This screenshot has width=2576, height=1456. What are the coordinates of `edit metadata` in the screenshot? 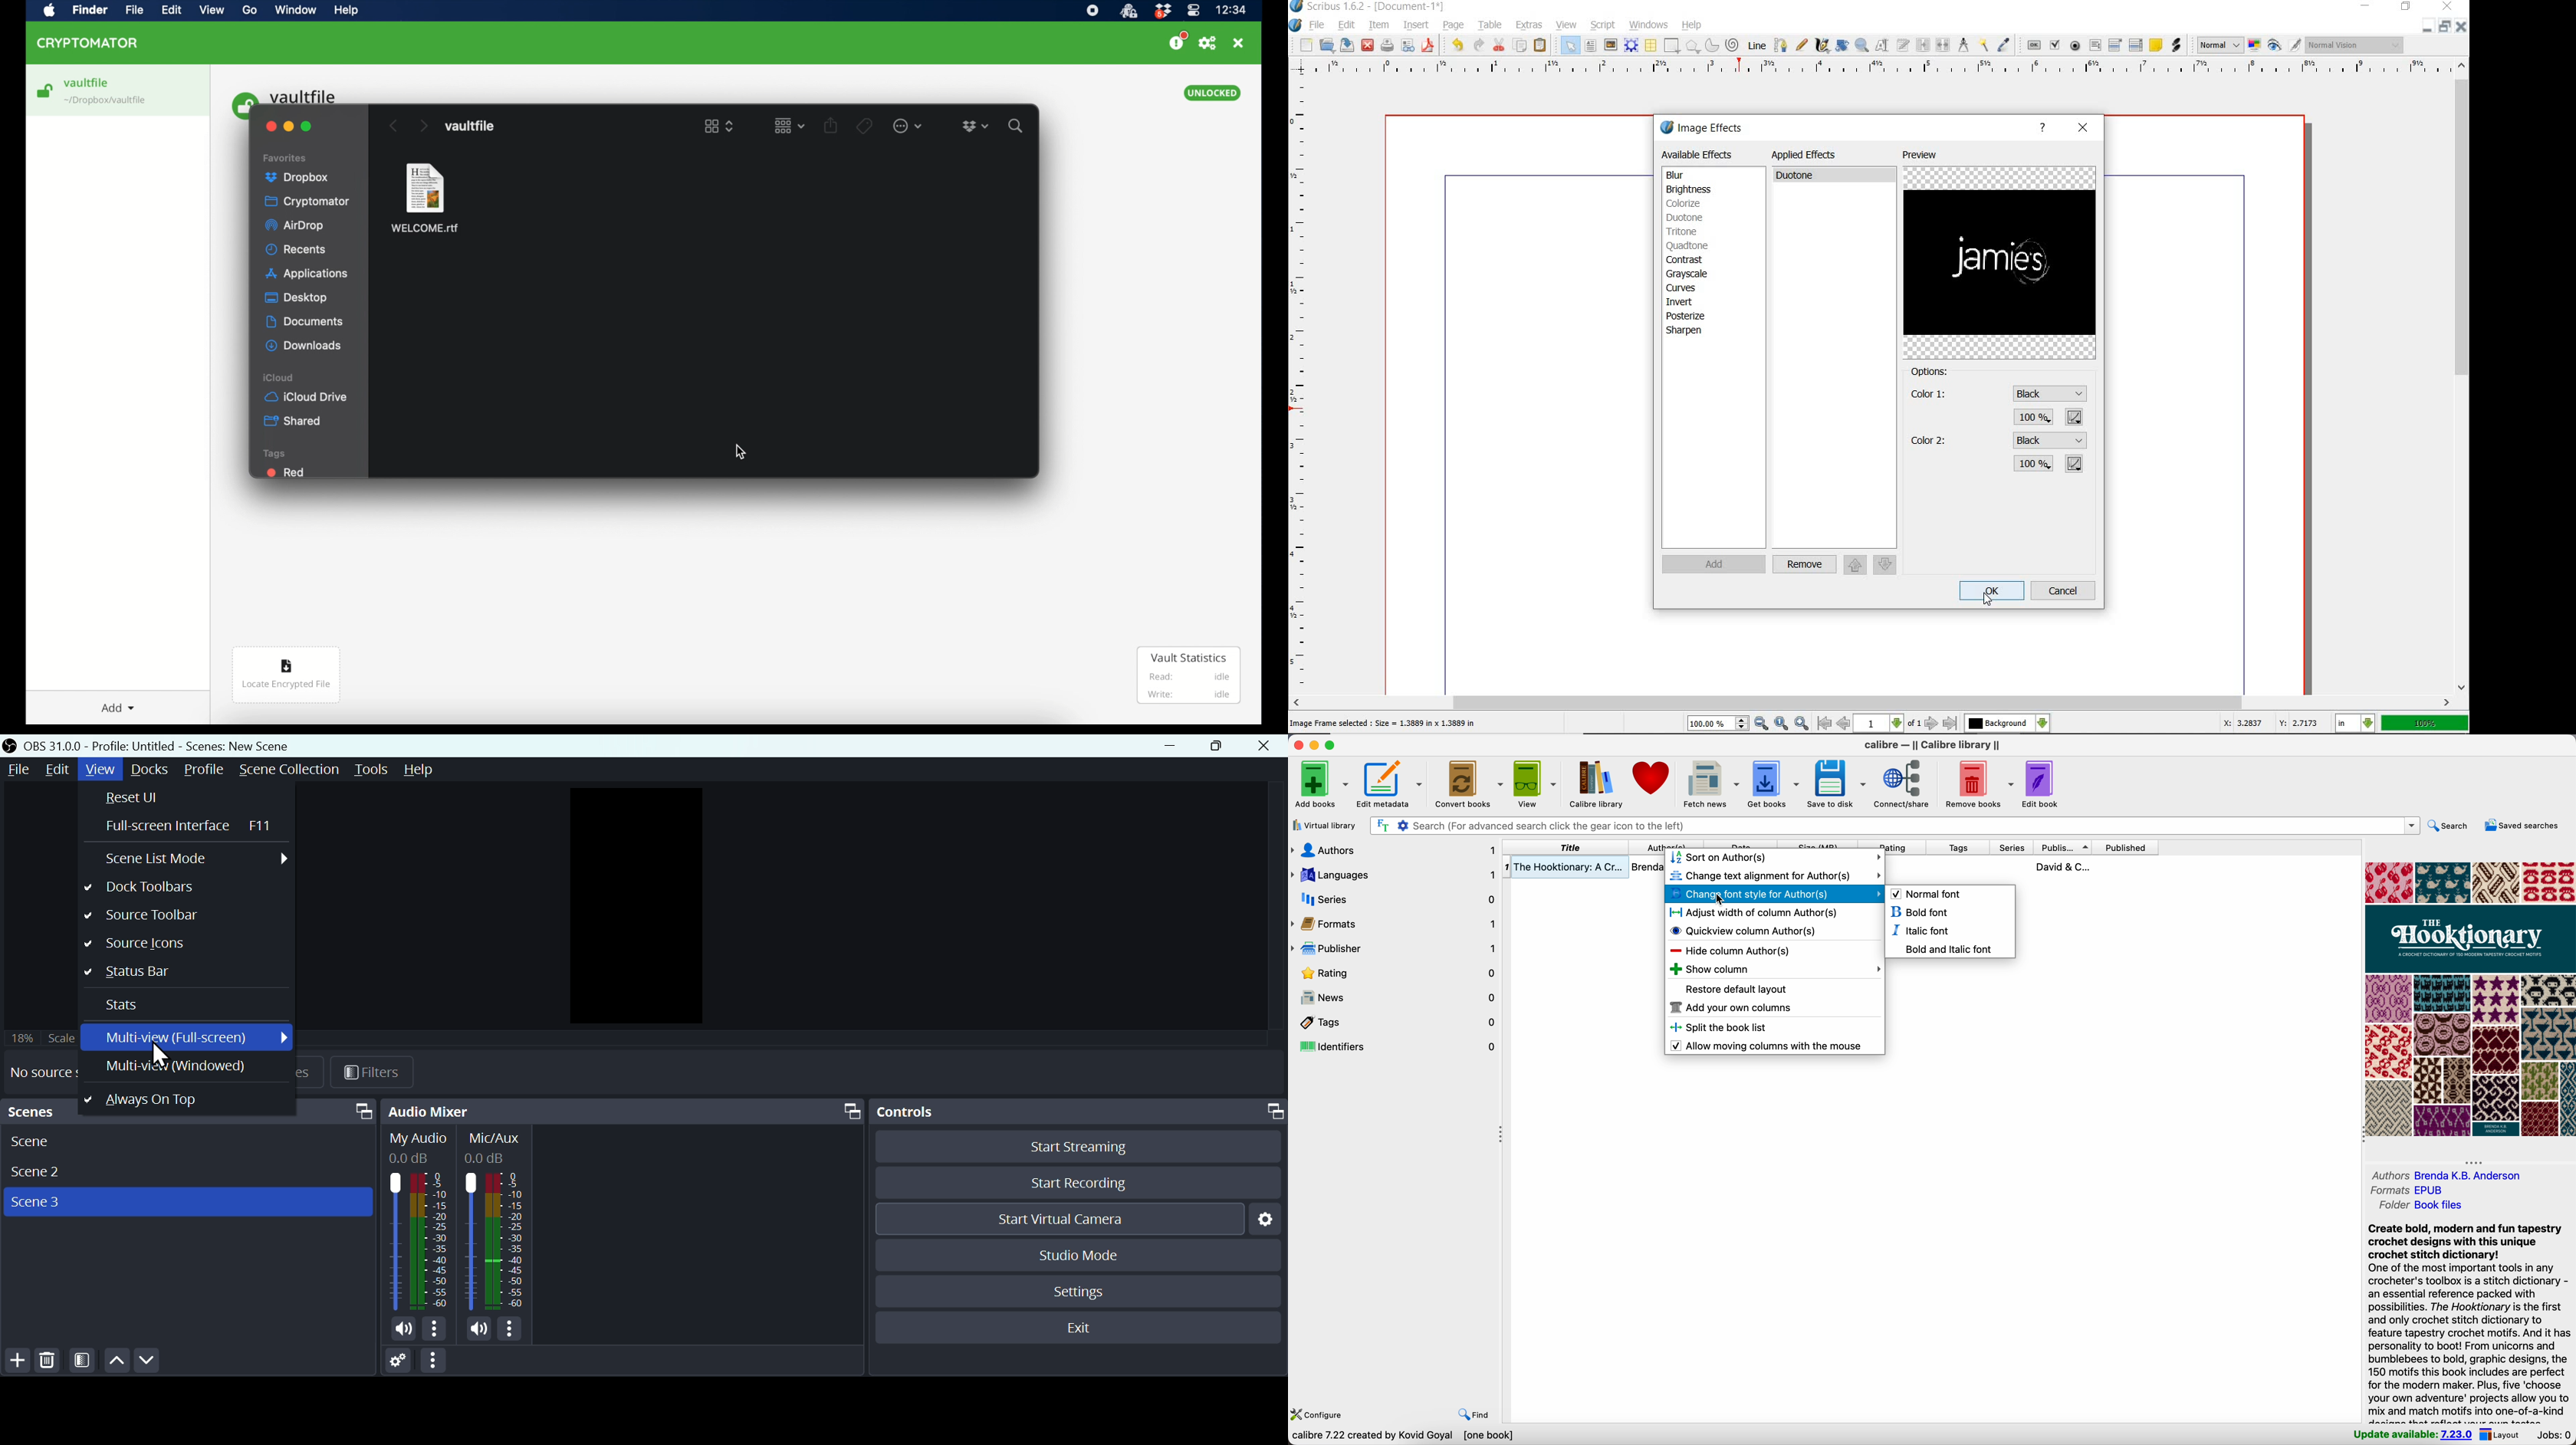 It's located at (1391, 782).